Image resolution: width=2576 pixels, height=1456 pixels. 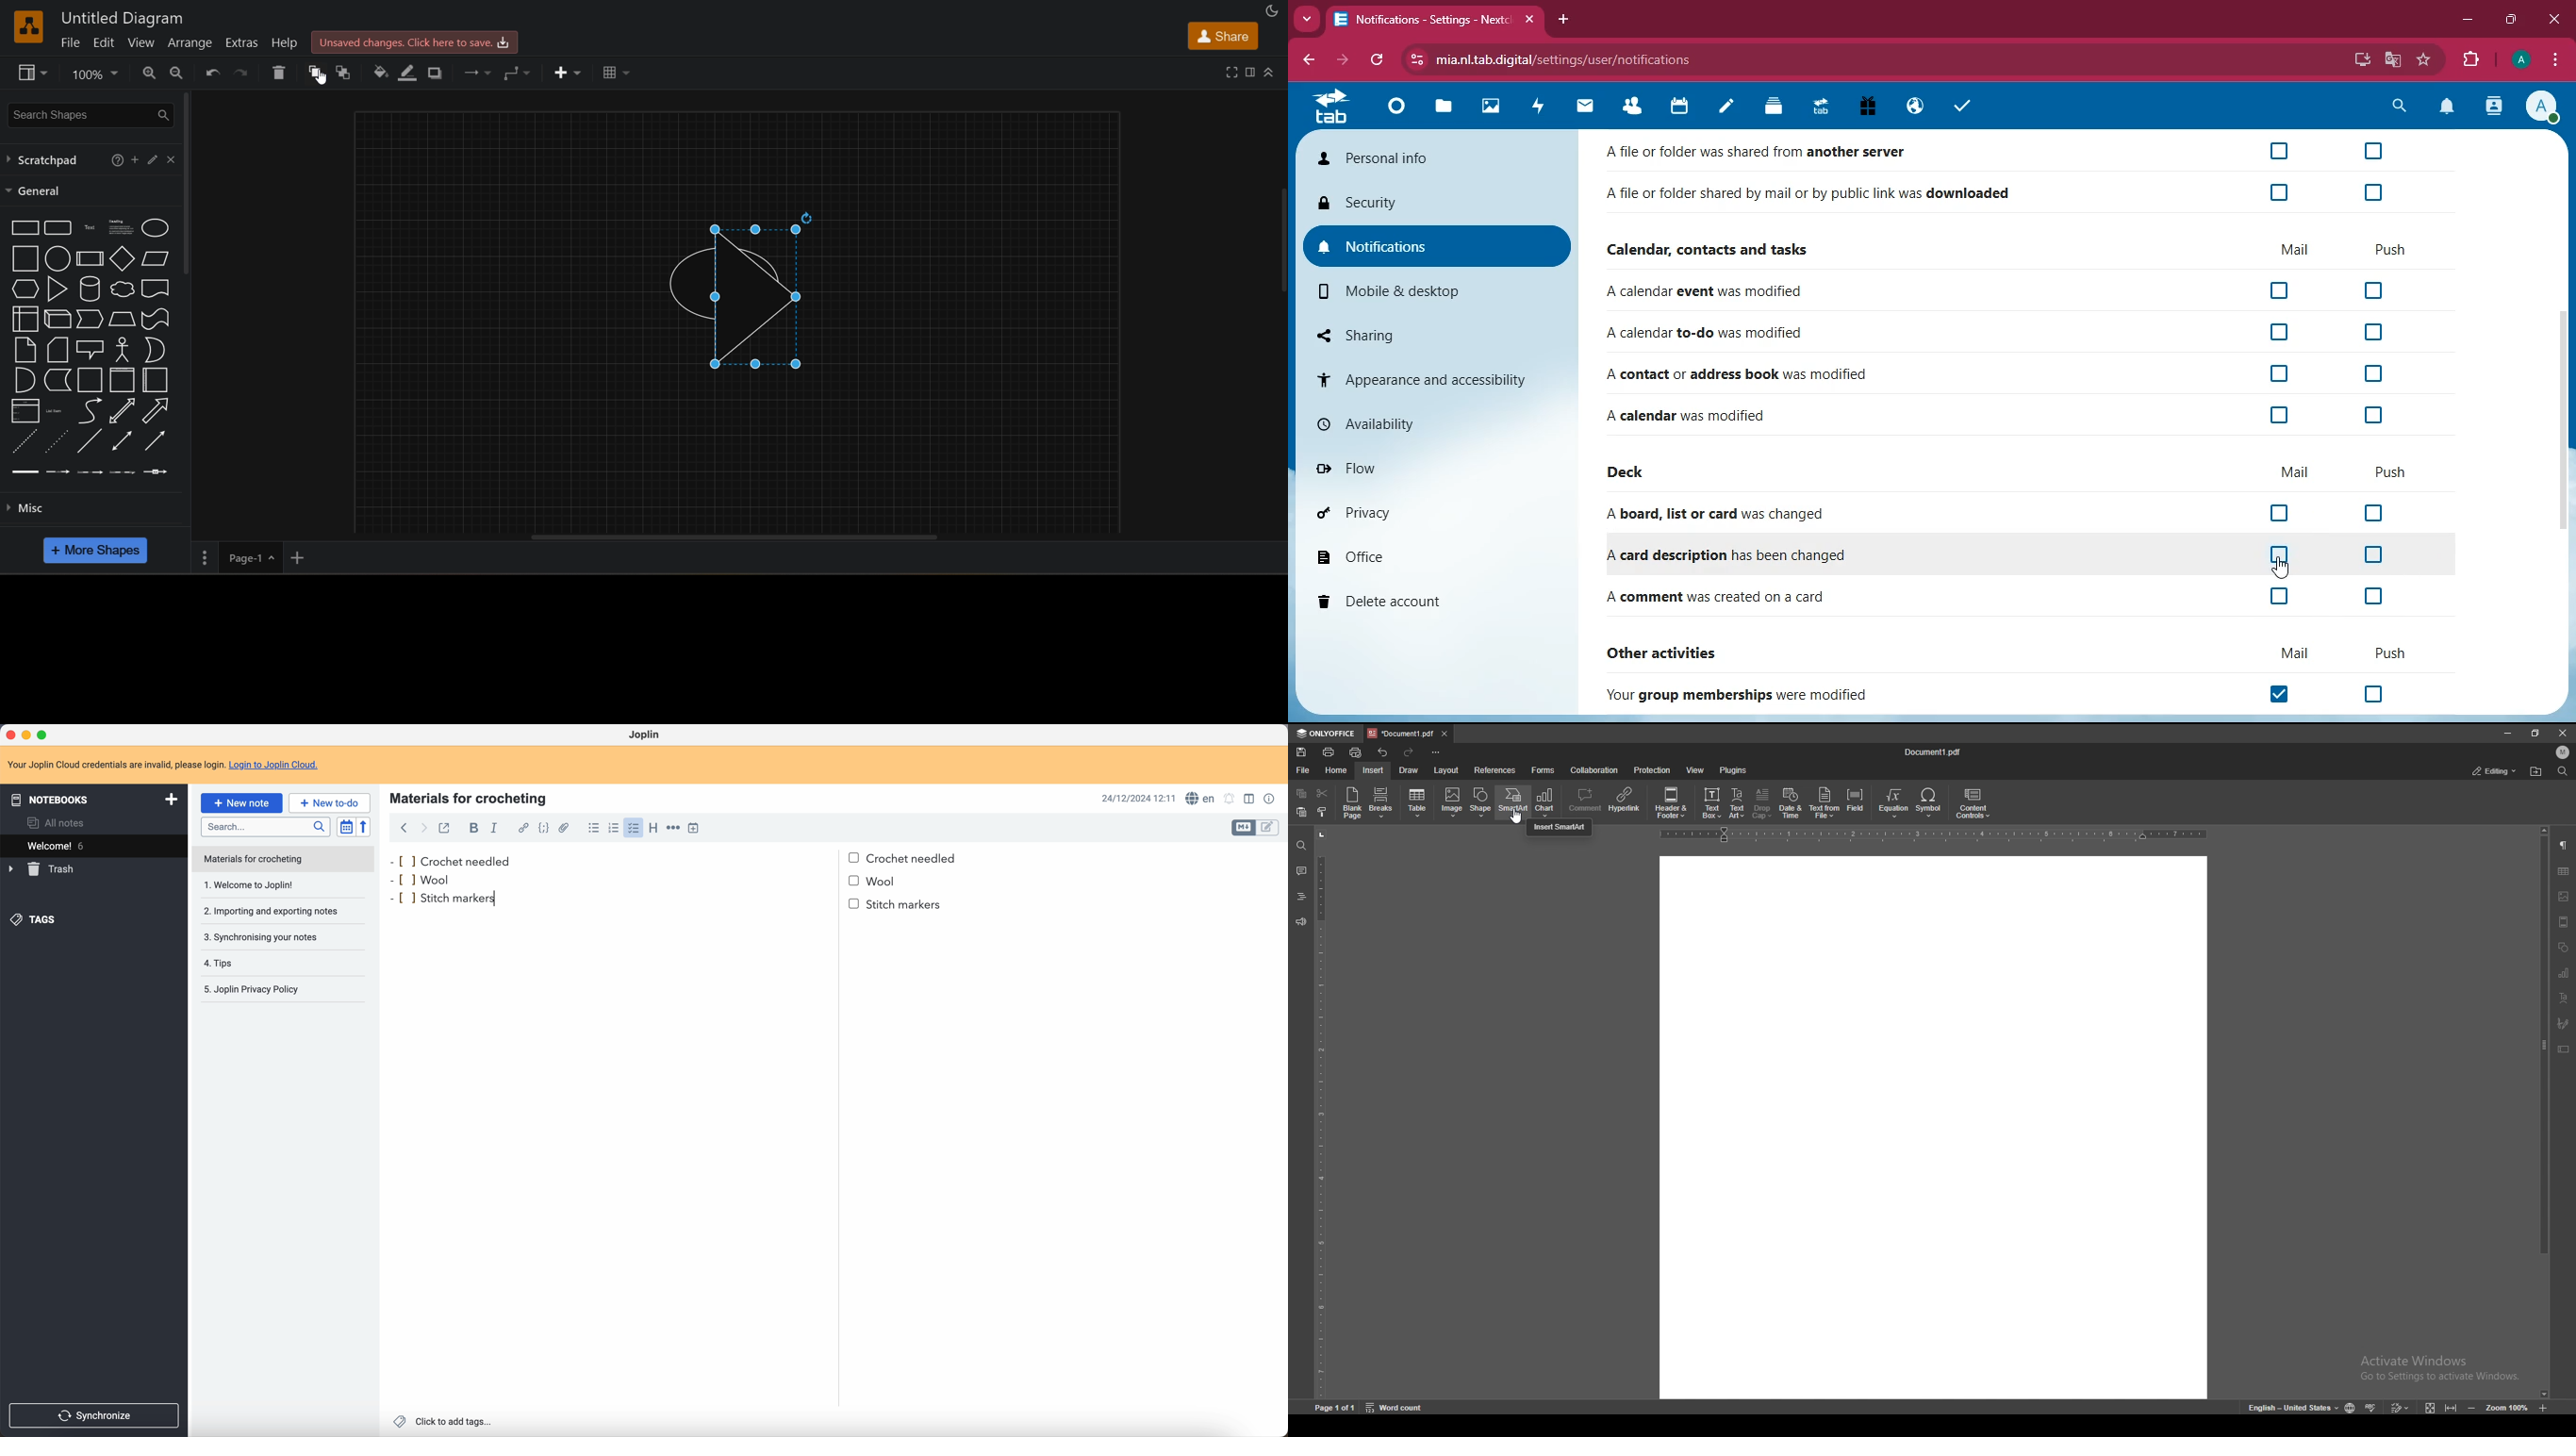 What do you see at coordinates (460, 899) in the screenshot?
I see `stitch markers` at bounding box center [460, 899].